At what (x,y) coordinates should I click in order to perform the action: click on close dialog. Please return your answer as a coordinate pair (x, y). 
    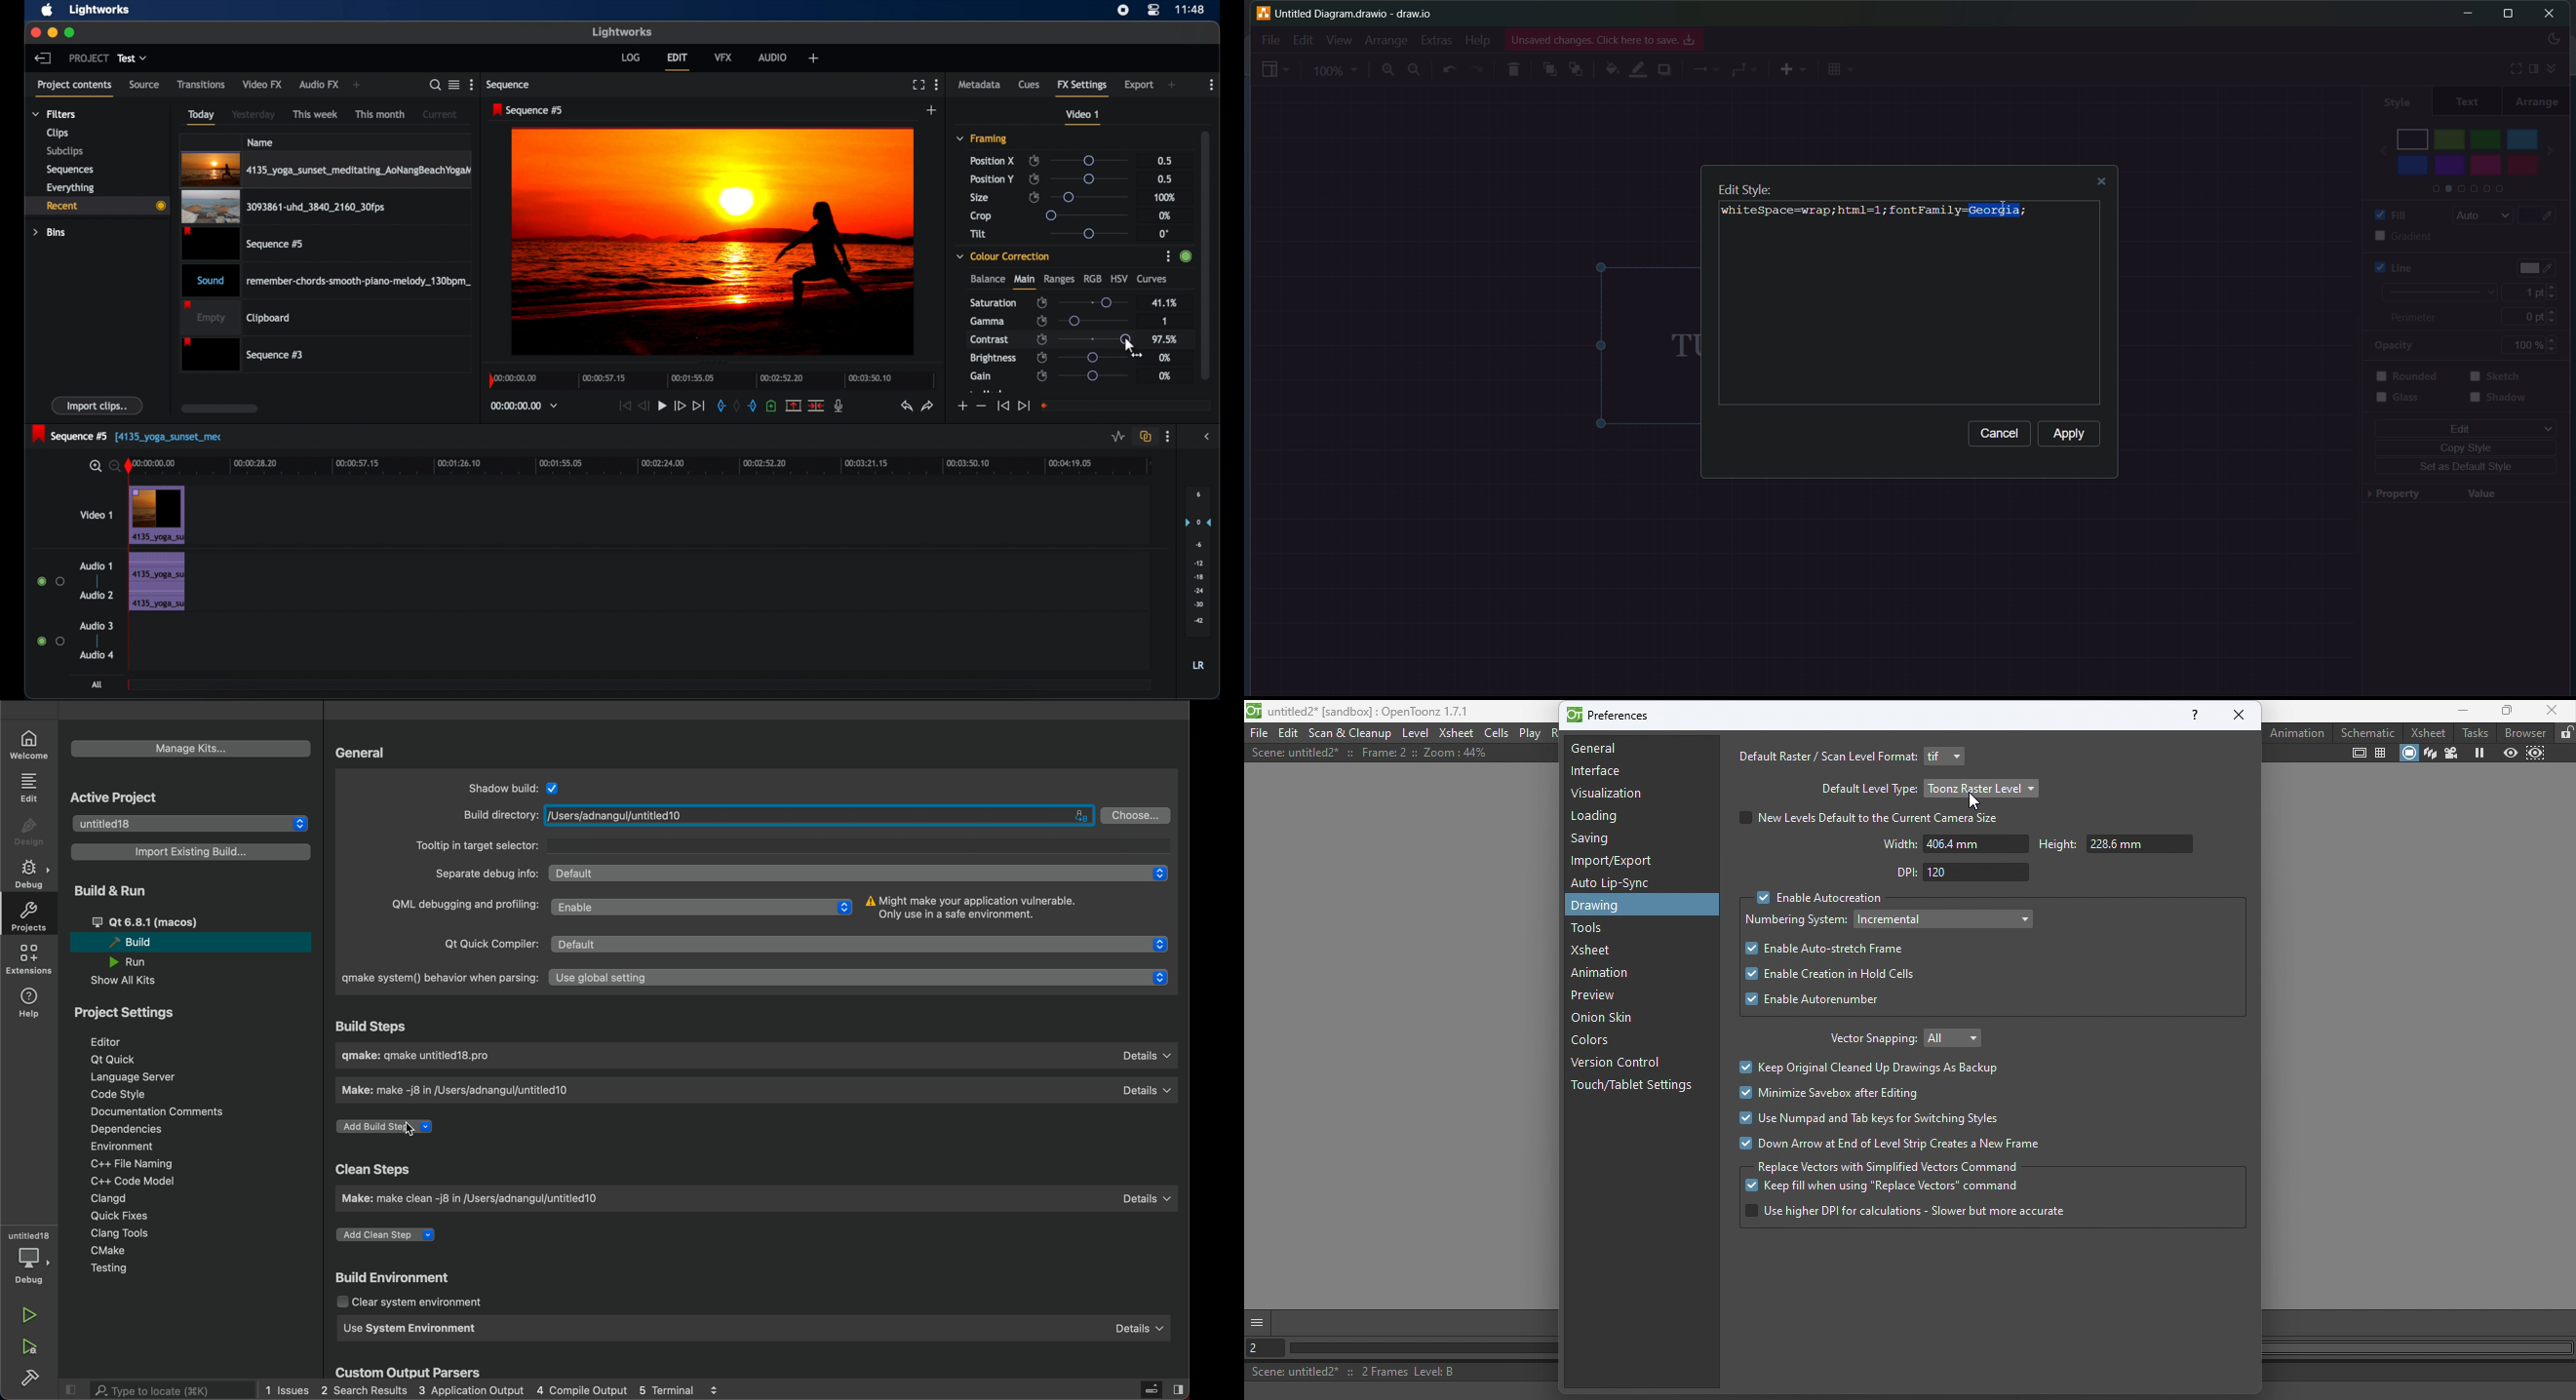
    Looking at the image, I should click on (2105, 184).